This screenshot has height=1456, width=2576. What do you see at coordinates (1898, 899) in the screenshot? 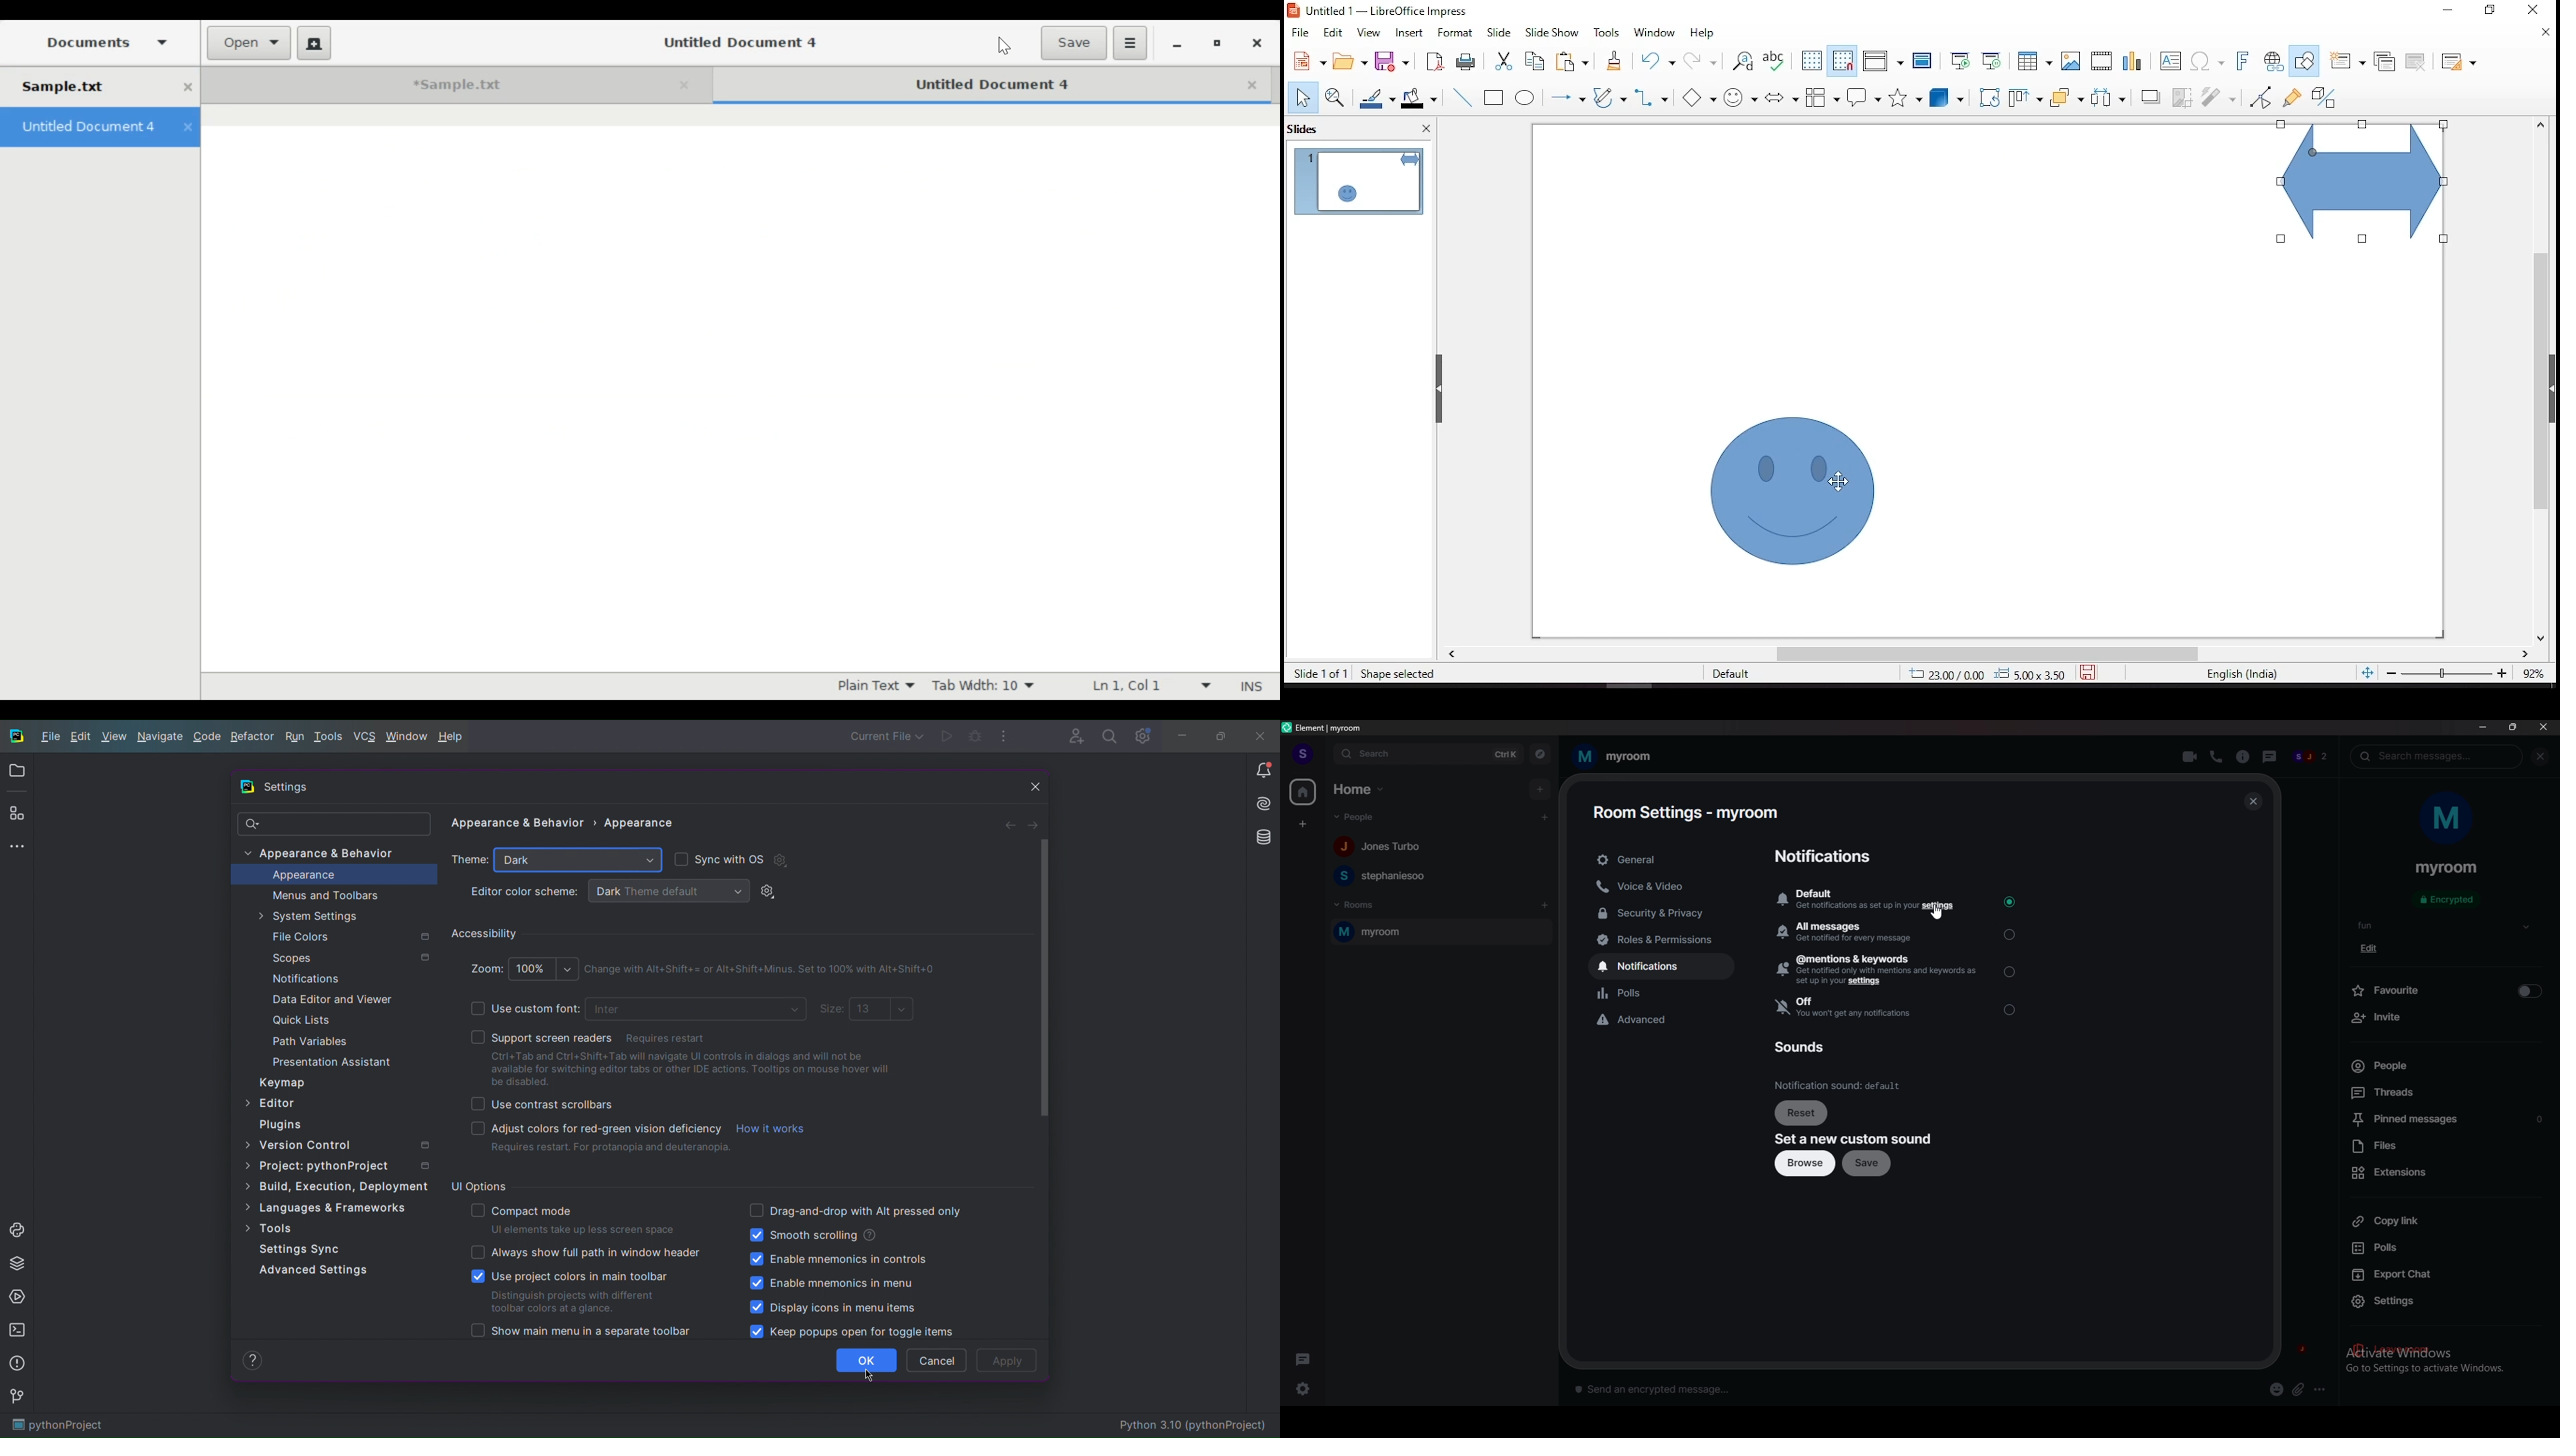
I see `default` at bounding box center [1898, 899].